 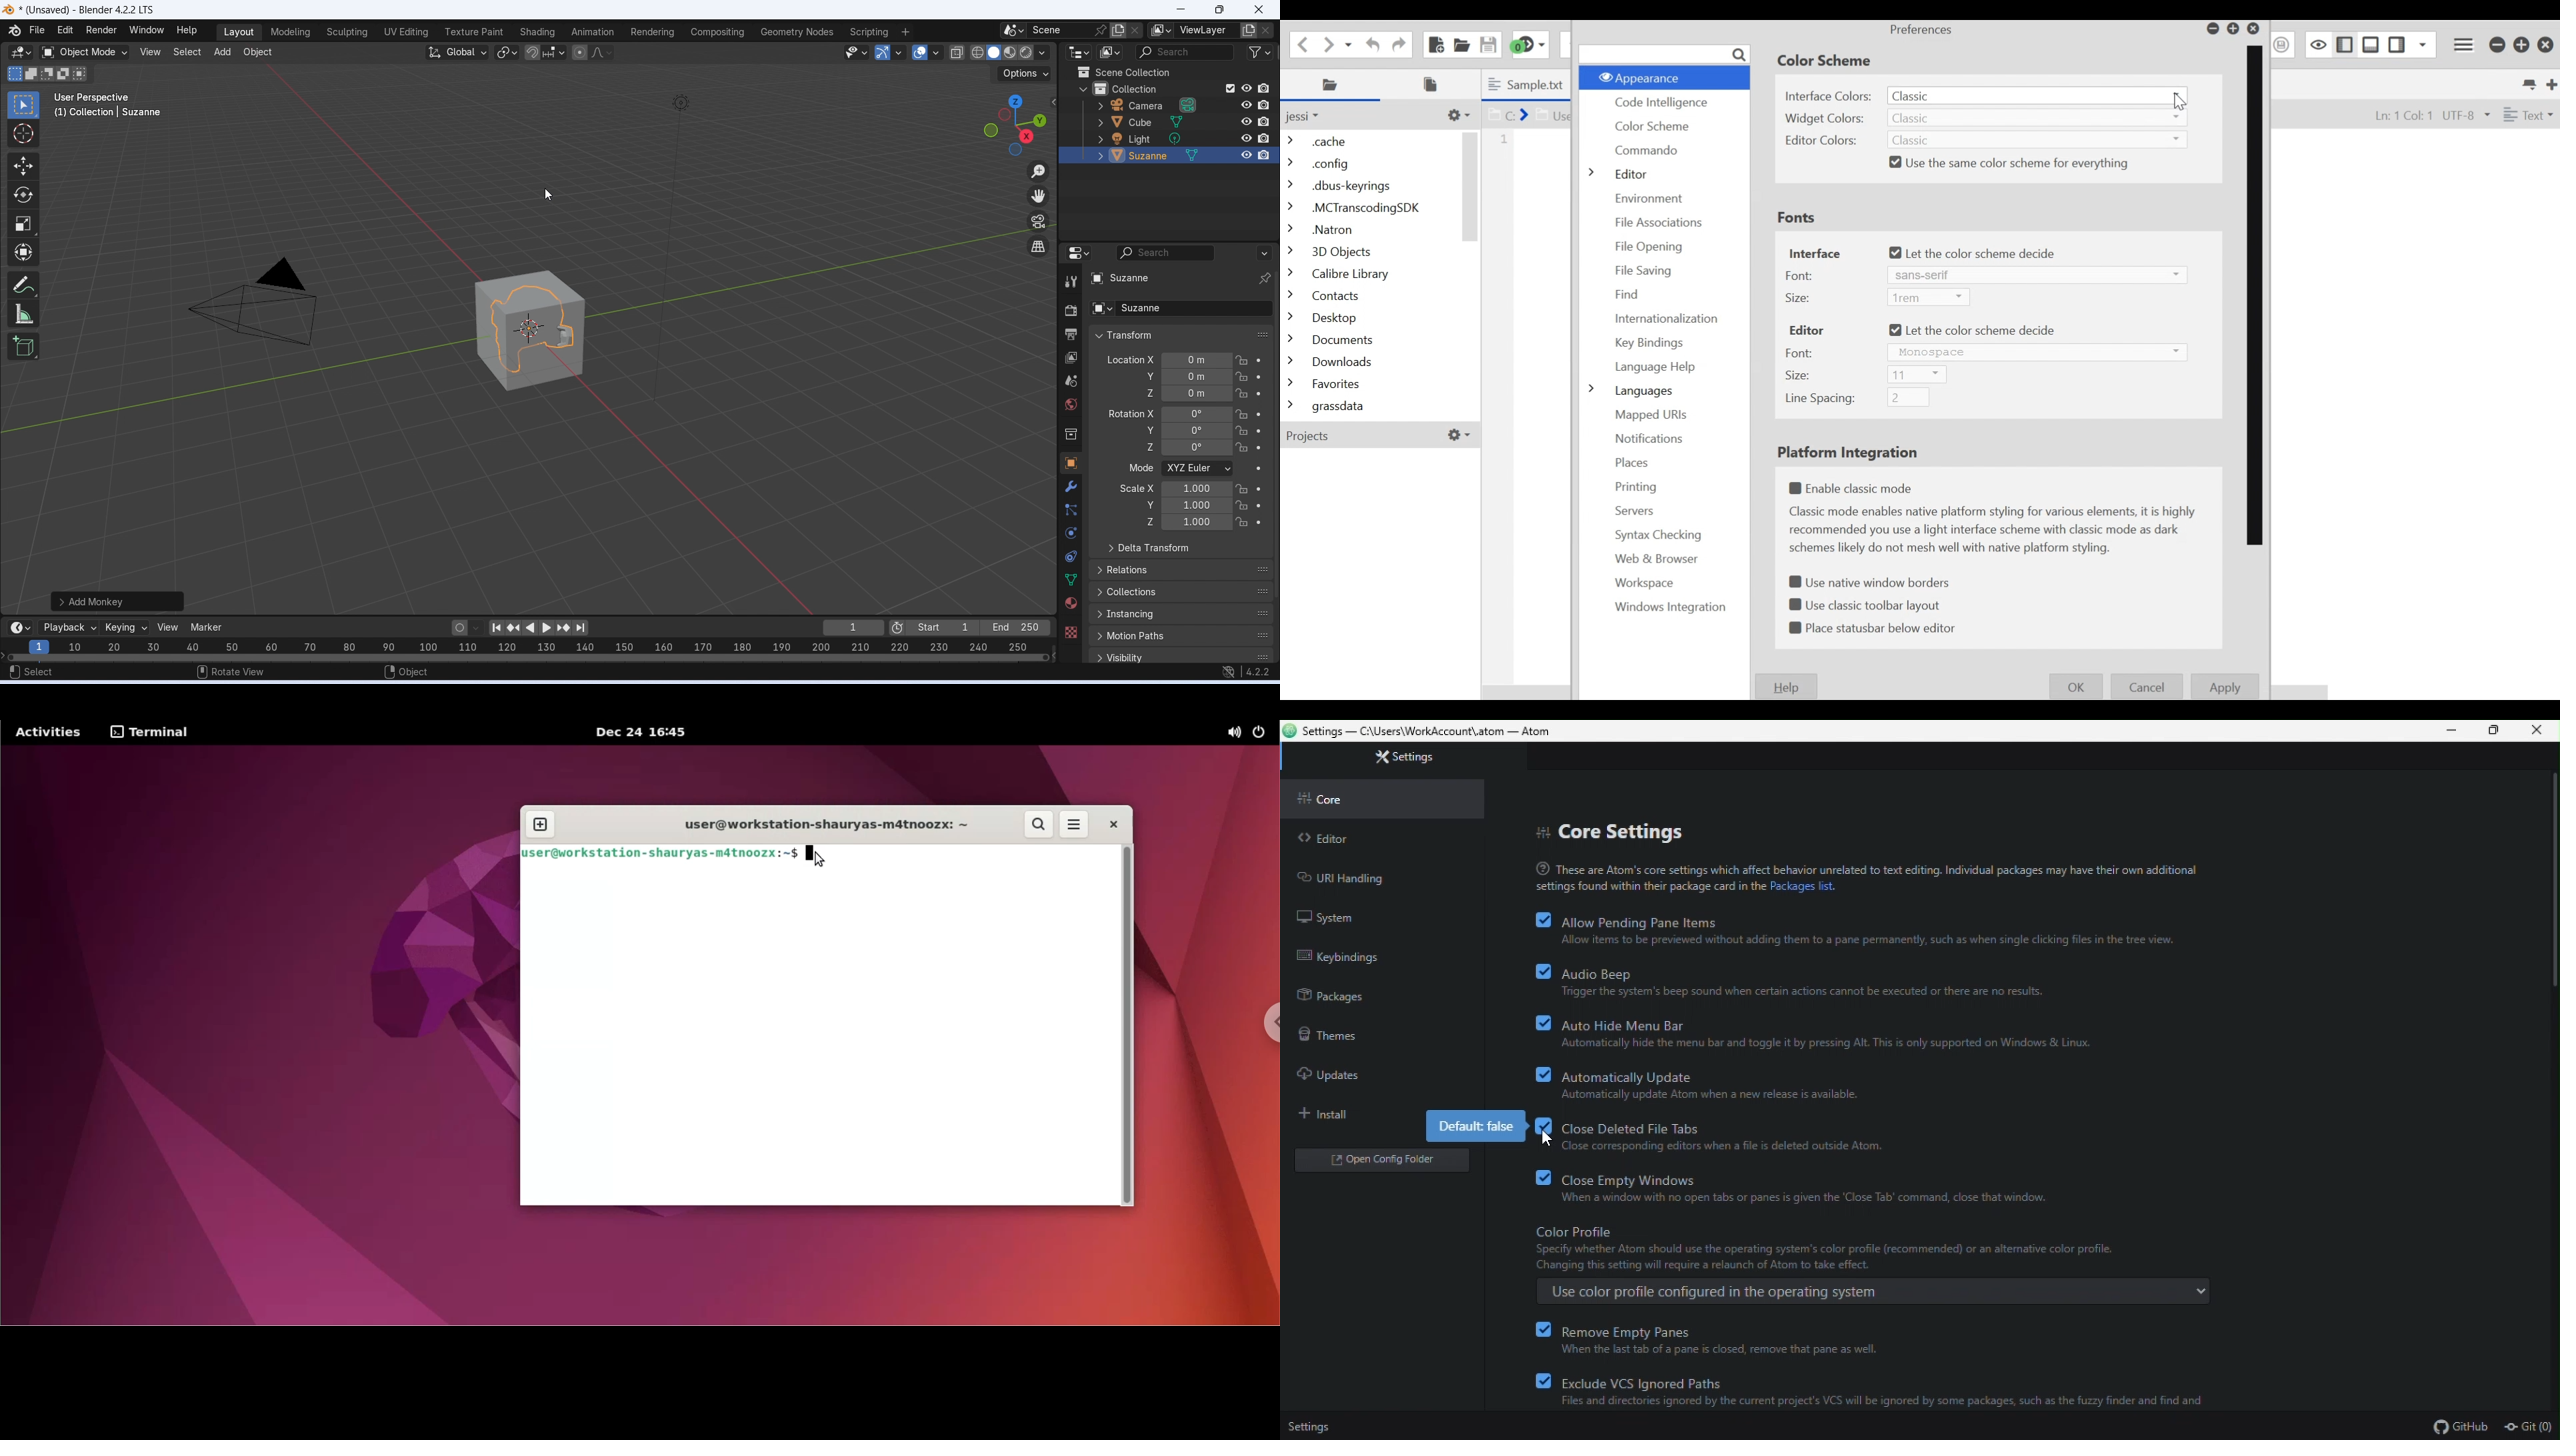 I want to click on play animation, so click(x=549, y=628).